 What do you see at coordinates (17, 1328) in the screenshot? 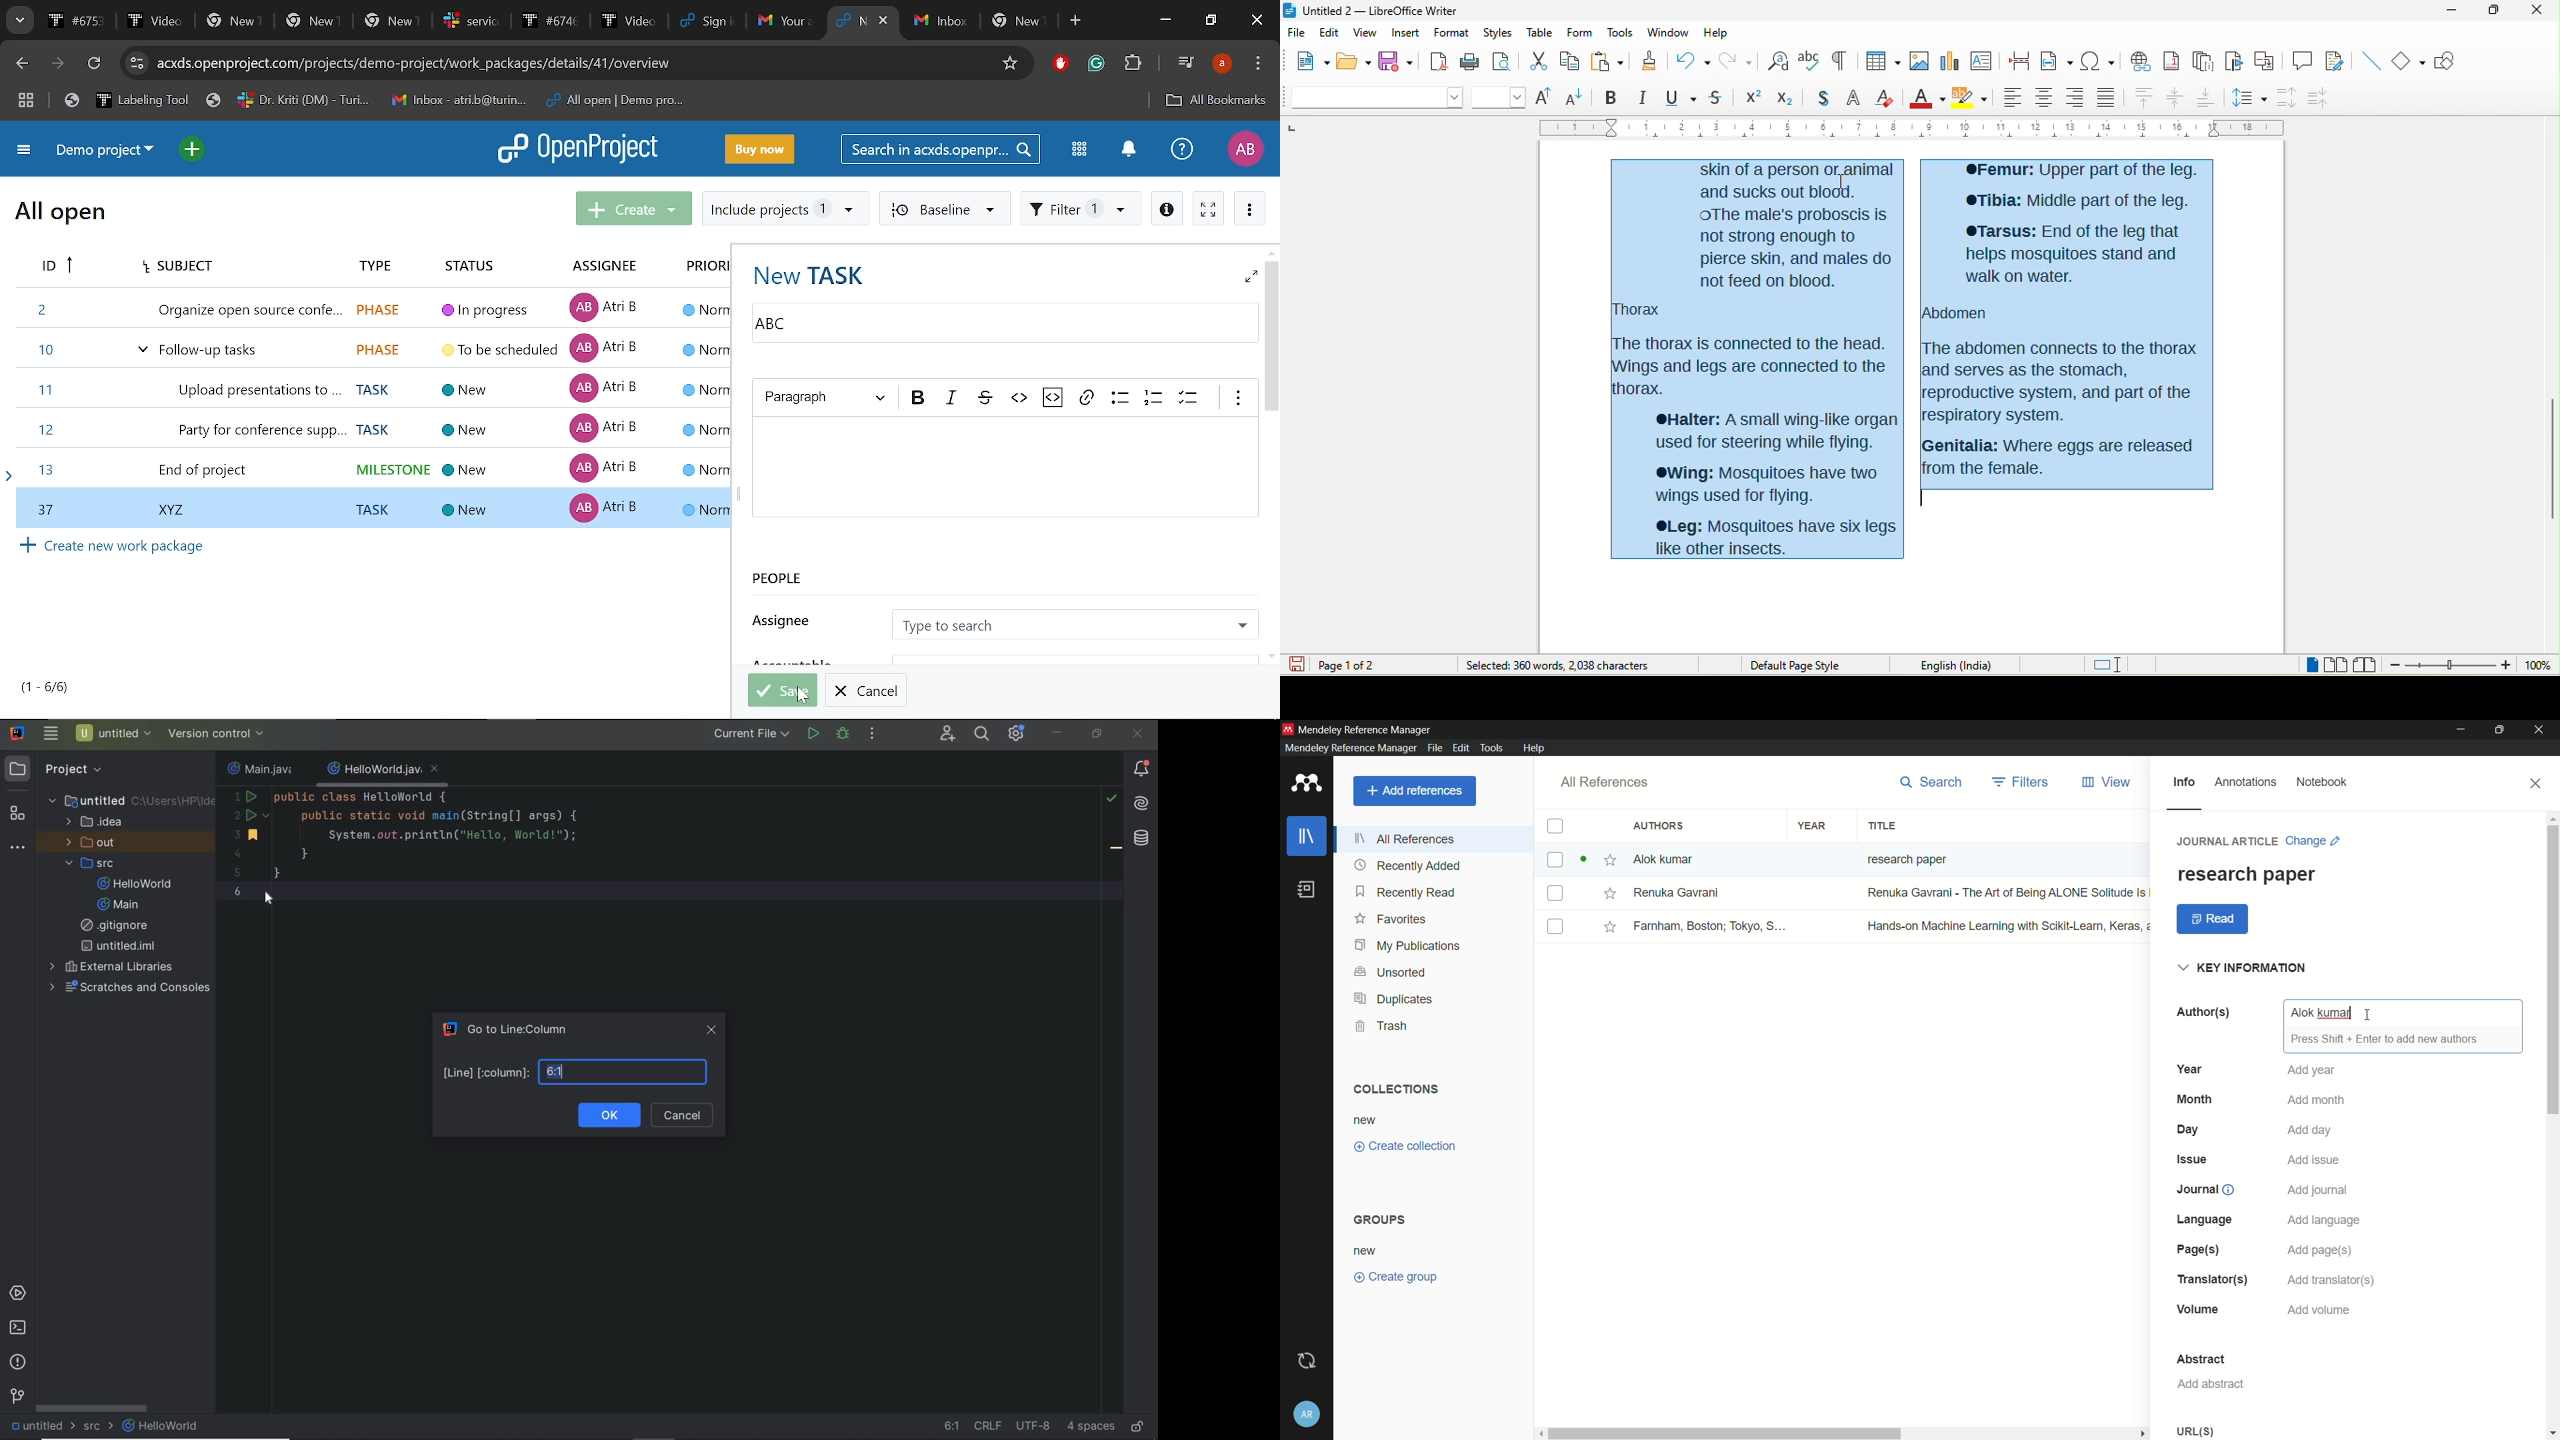
I see `terminal` at bounding box center [17, 1328].